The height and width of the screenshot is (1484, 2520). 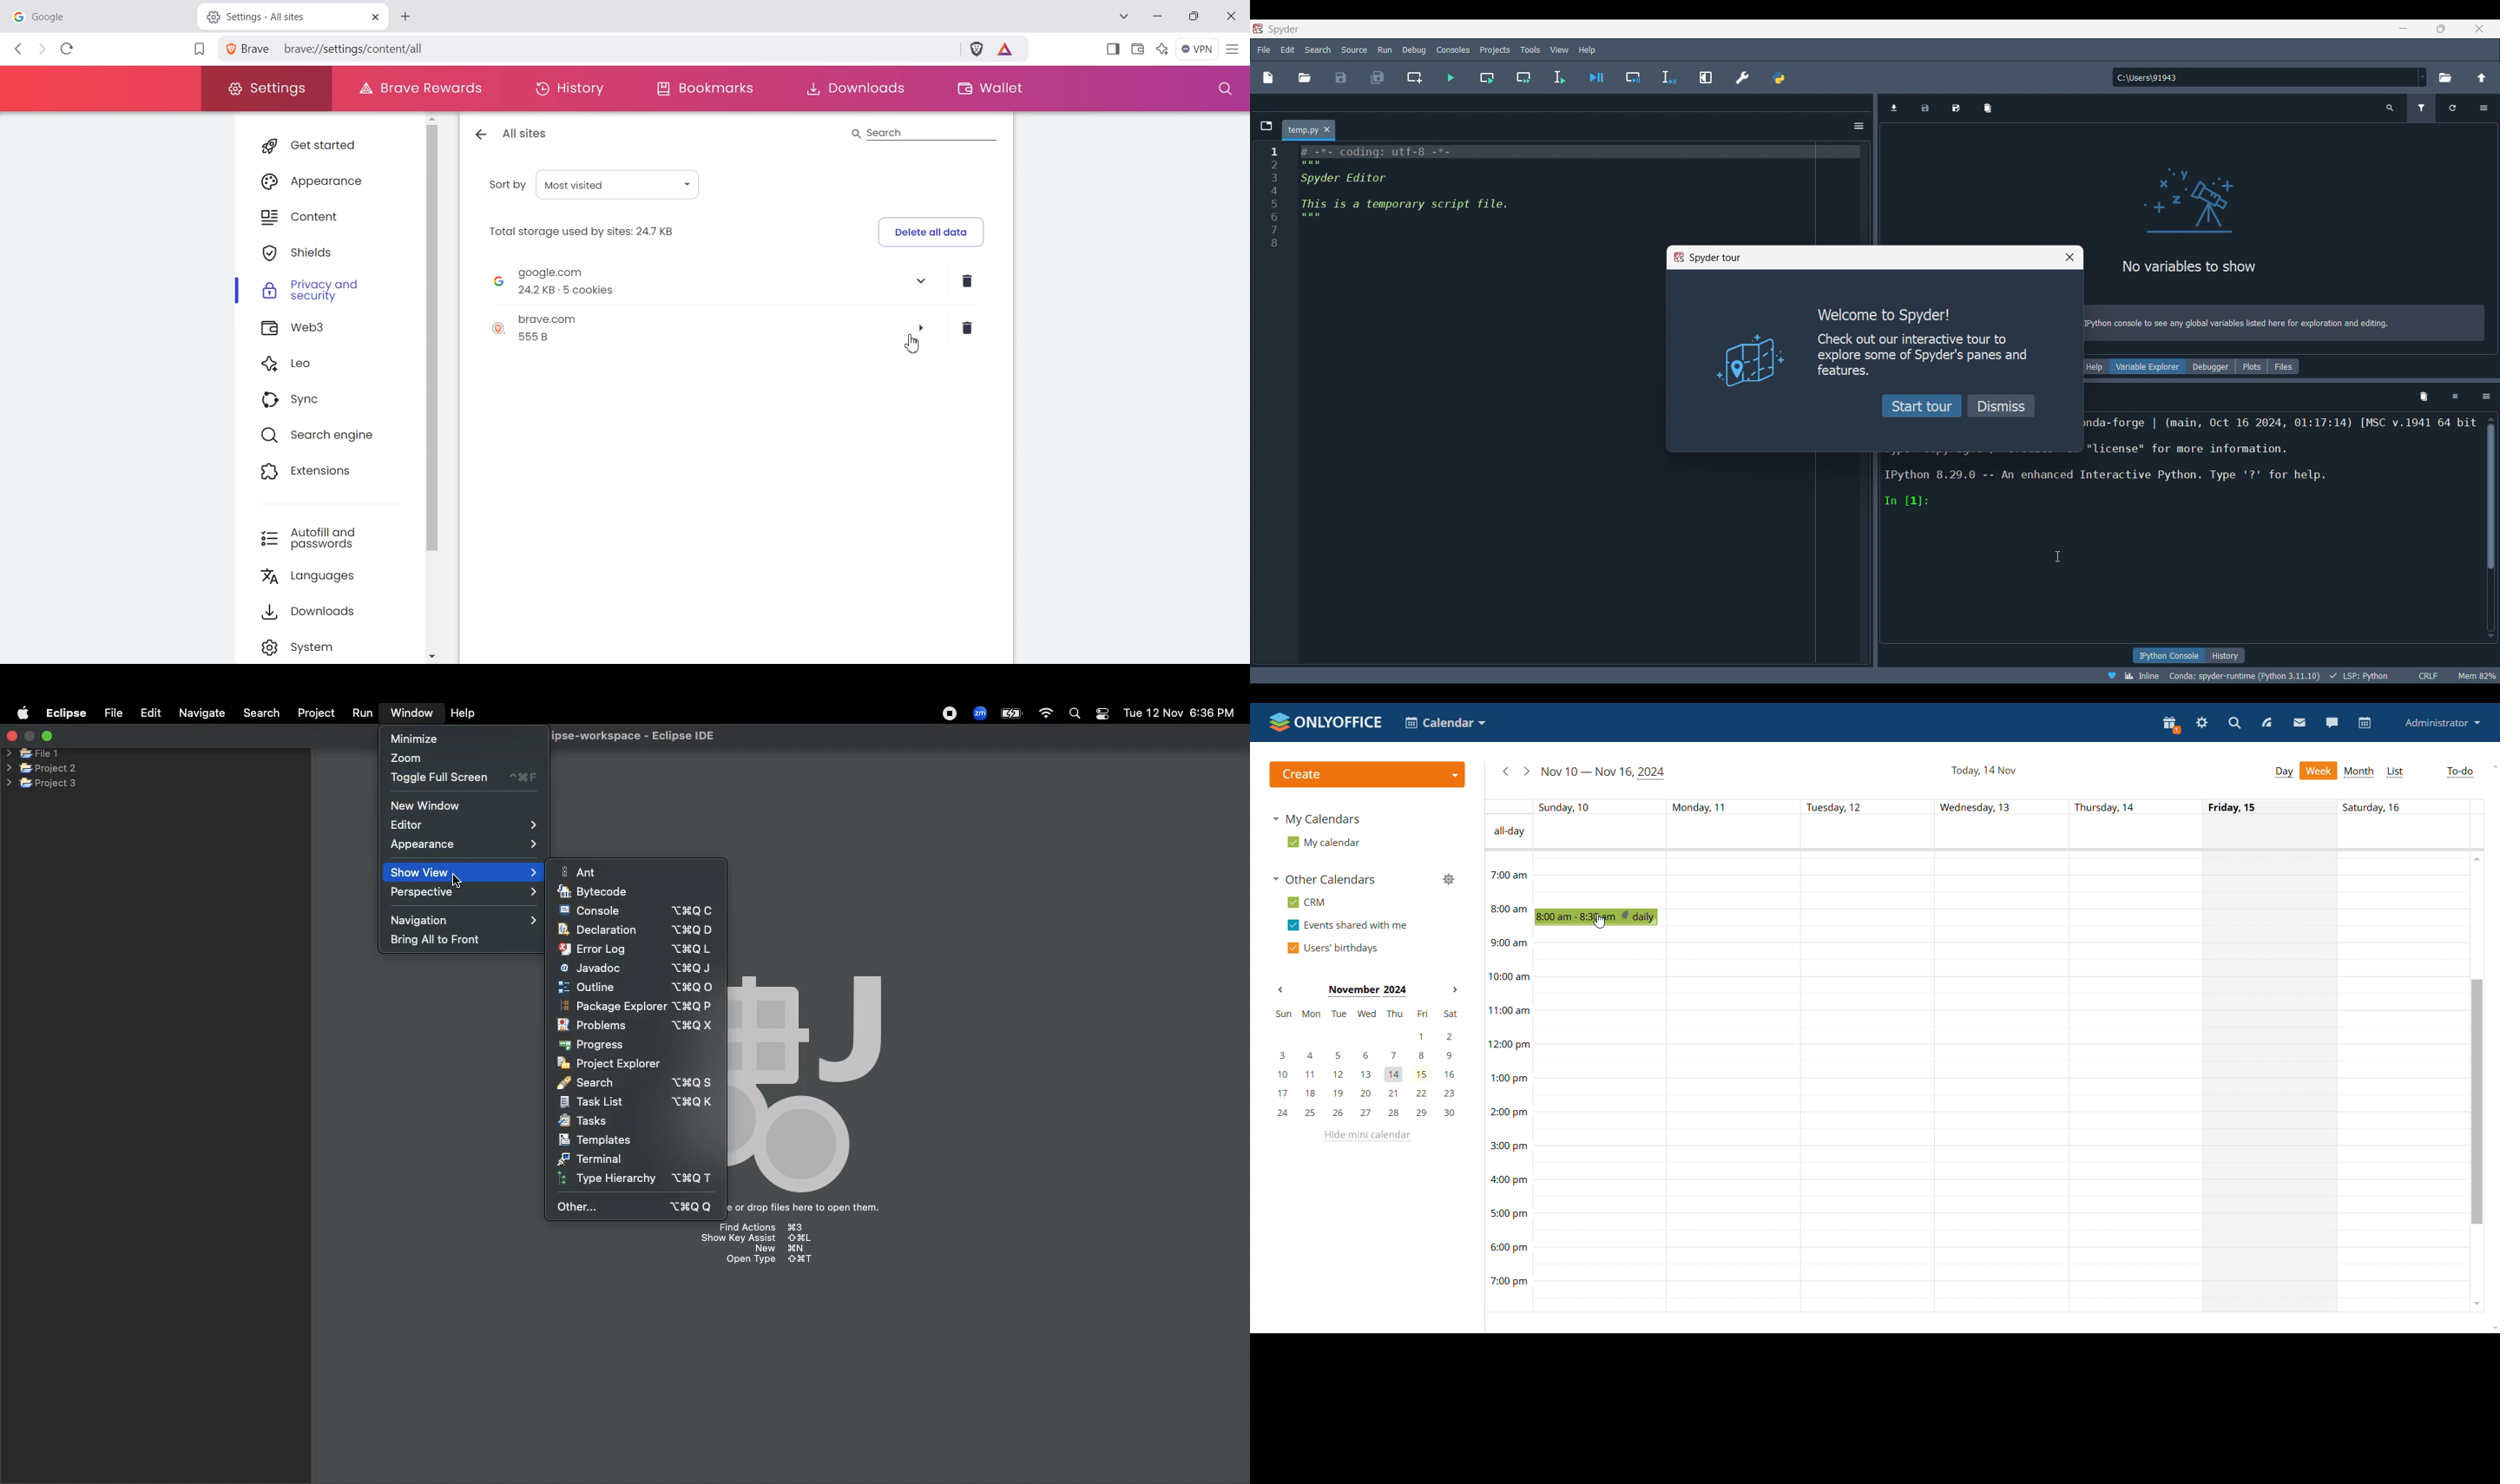 What do you see at coordinates (1354, 50) in the screenshot?
I see `Source menu` at bounding box center [1354, 50].